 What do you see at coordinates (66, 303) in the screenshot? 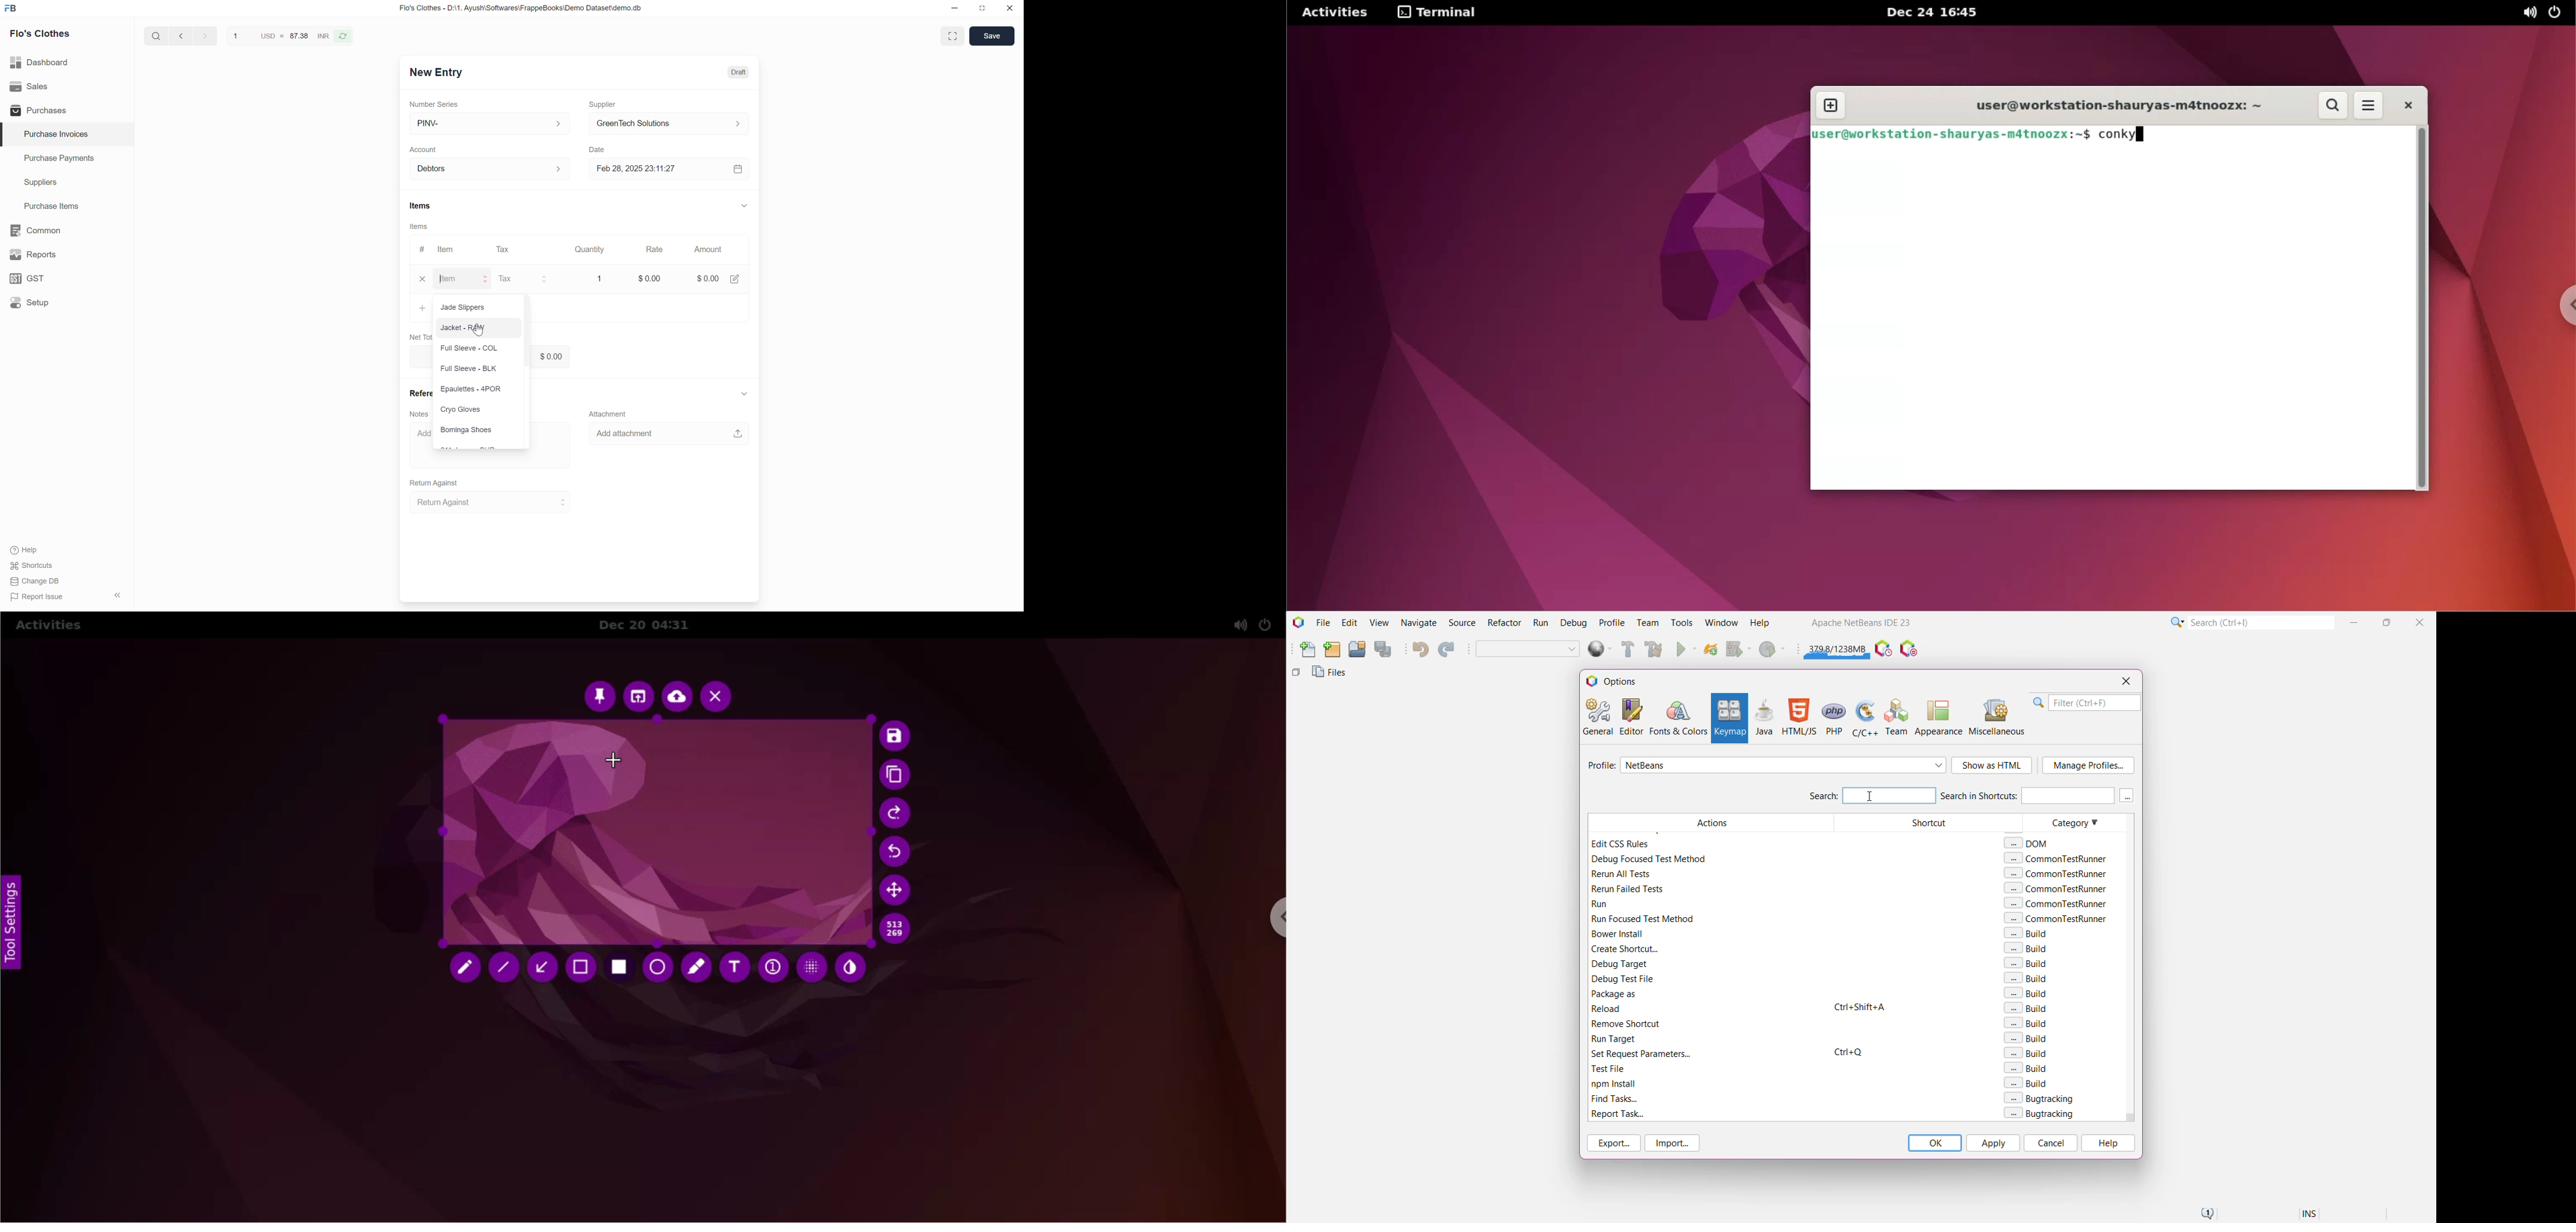
I see `Setup` at bounding box center [66, 303].